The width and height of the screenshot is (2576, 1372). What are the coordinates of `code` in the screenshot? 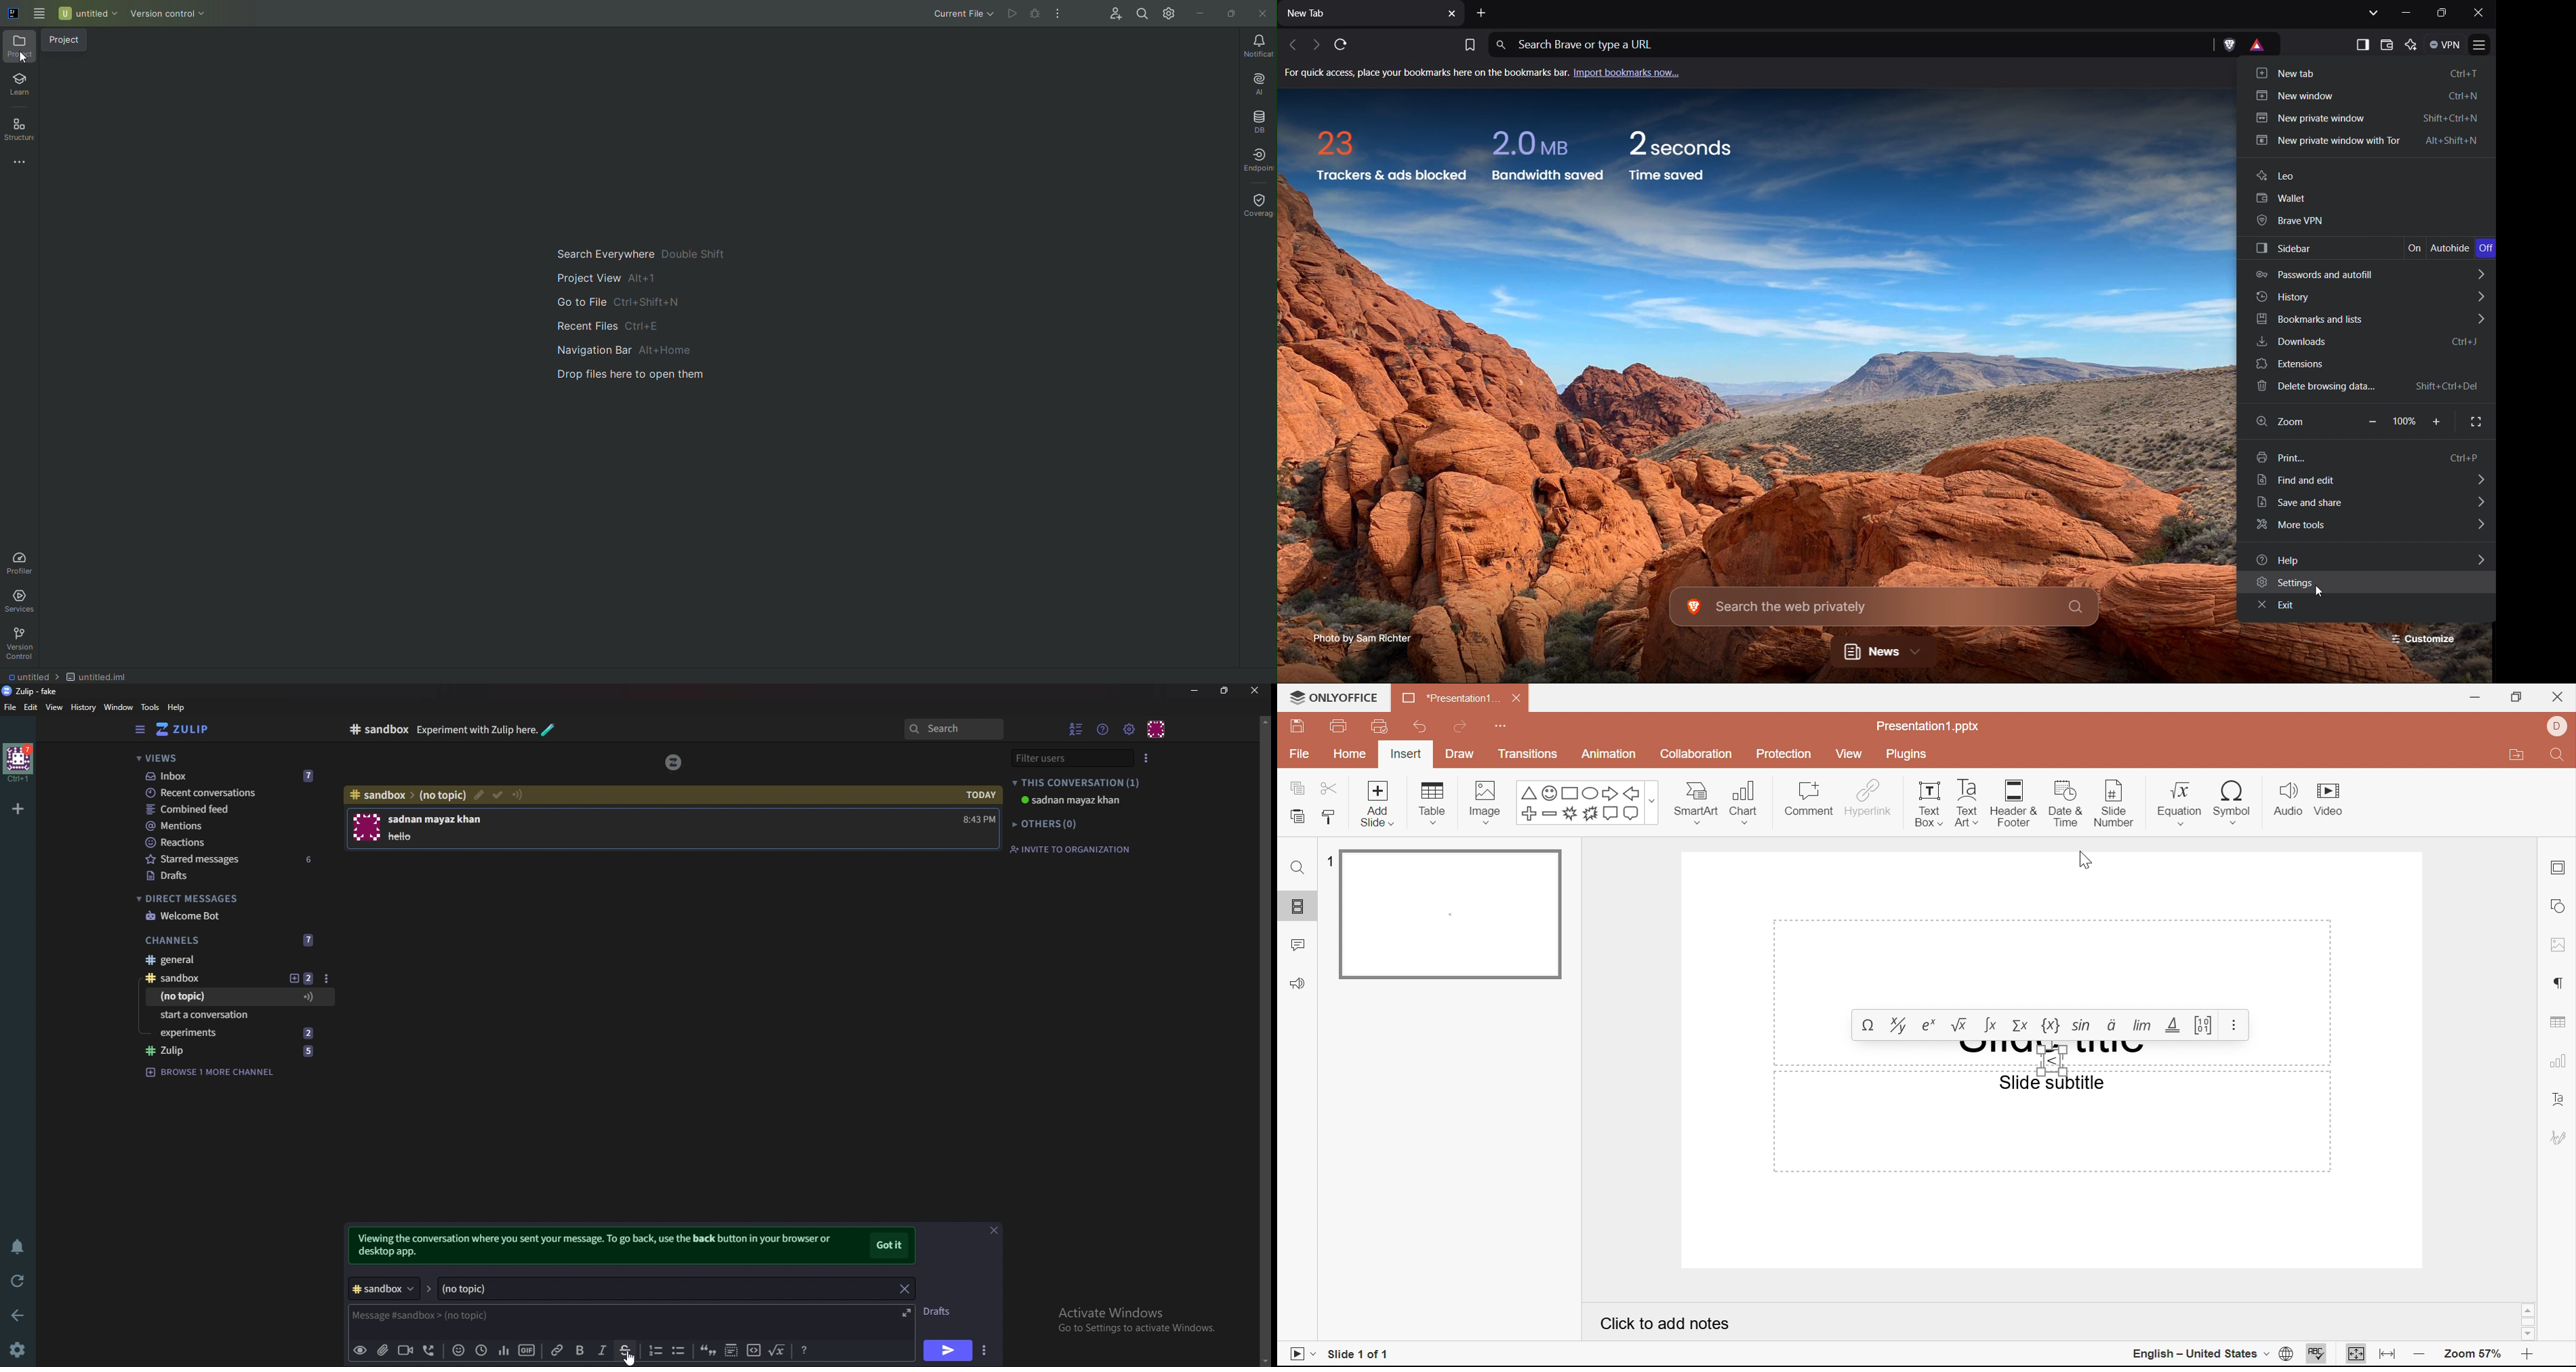 It's located at (752, 1351).